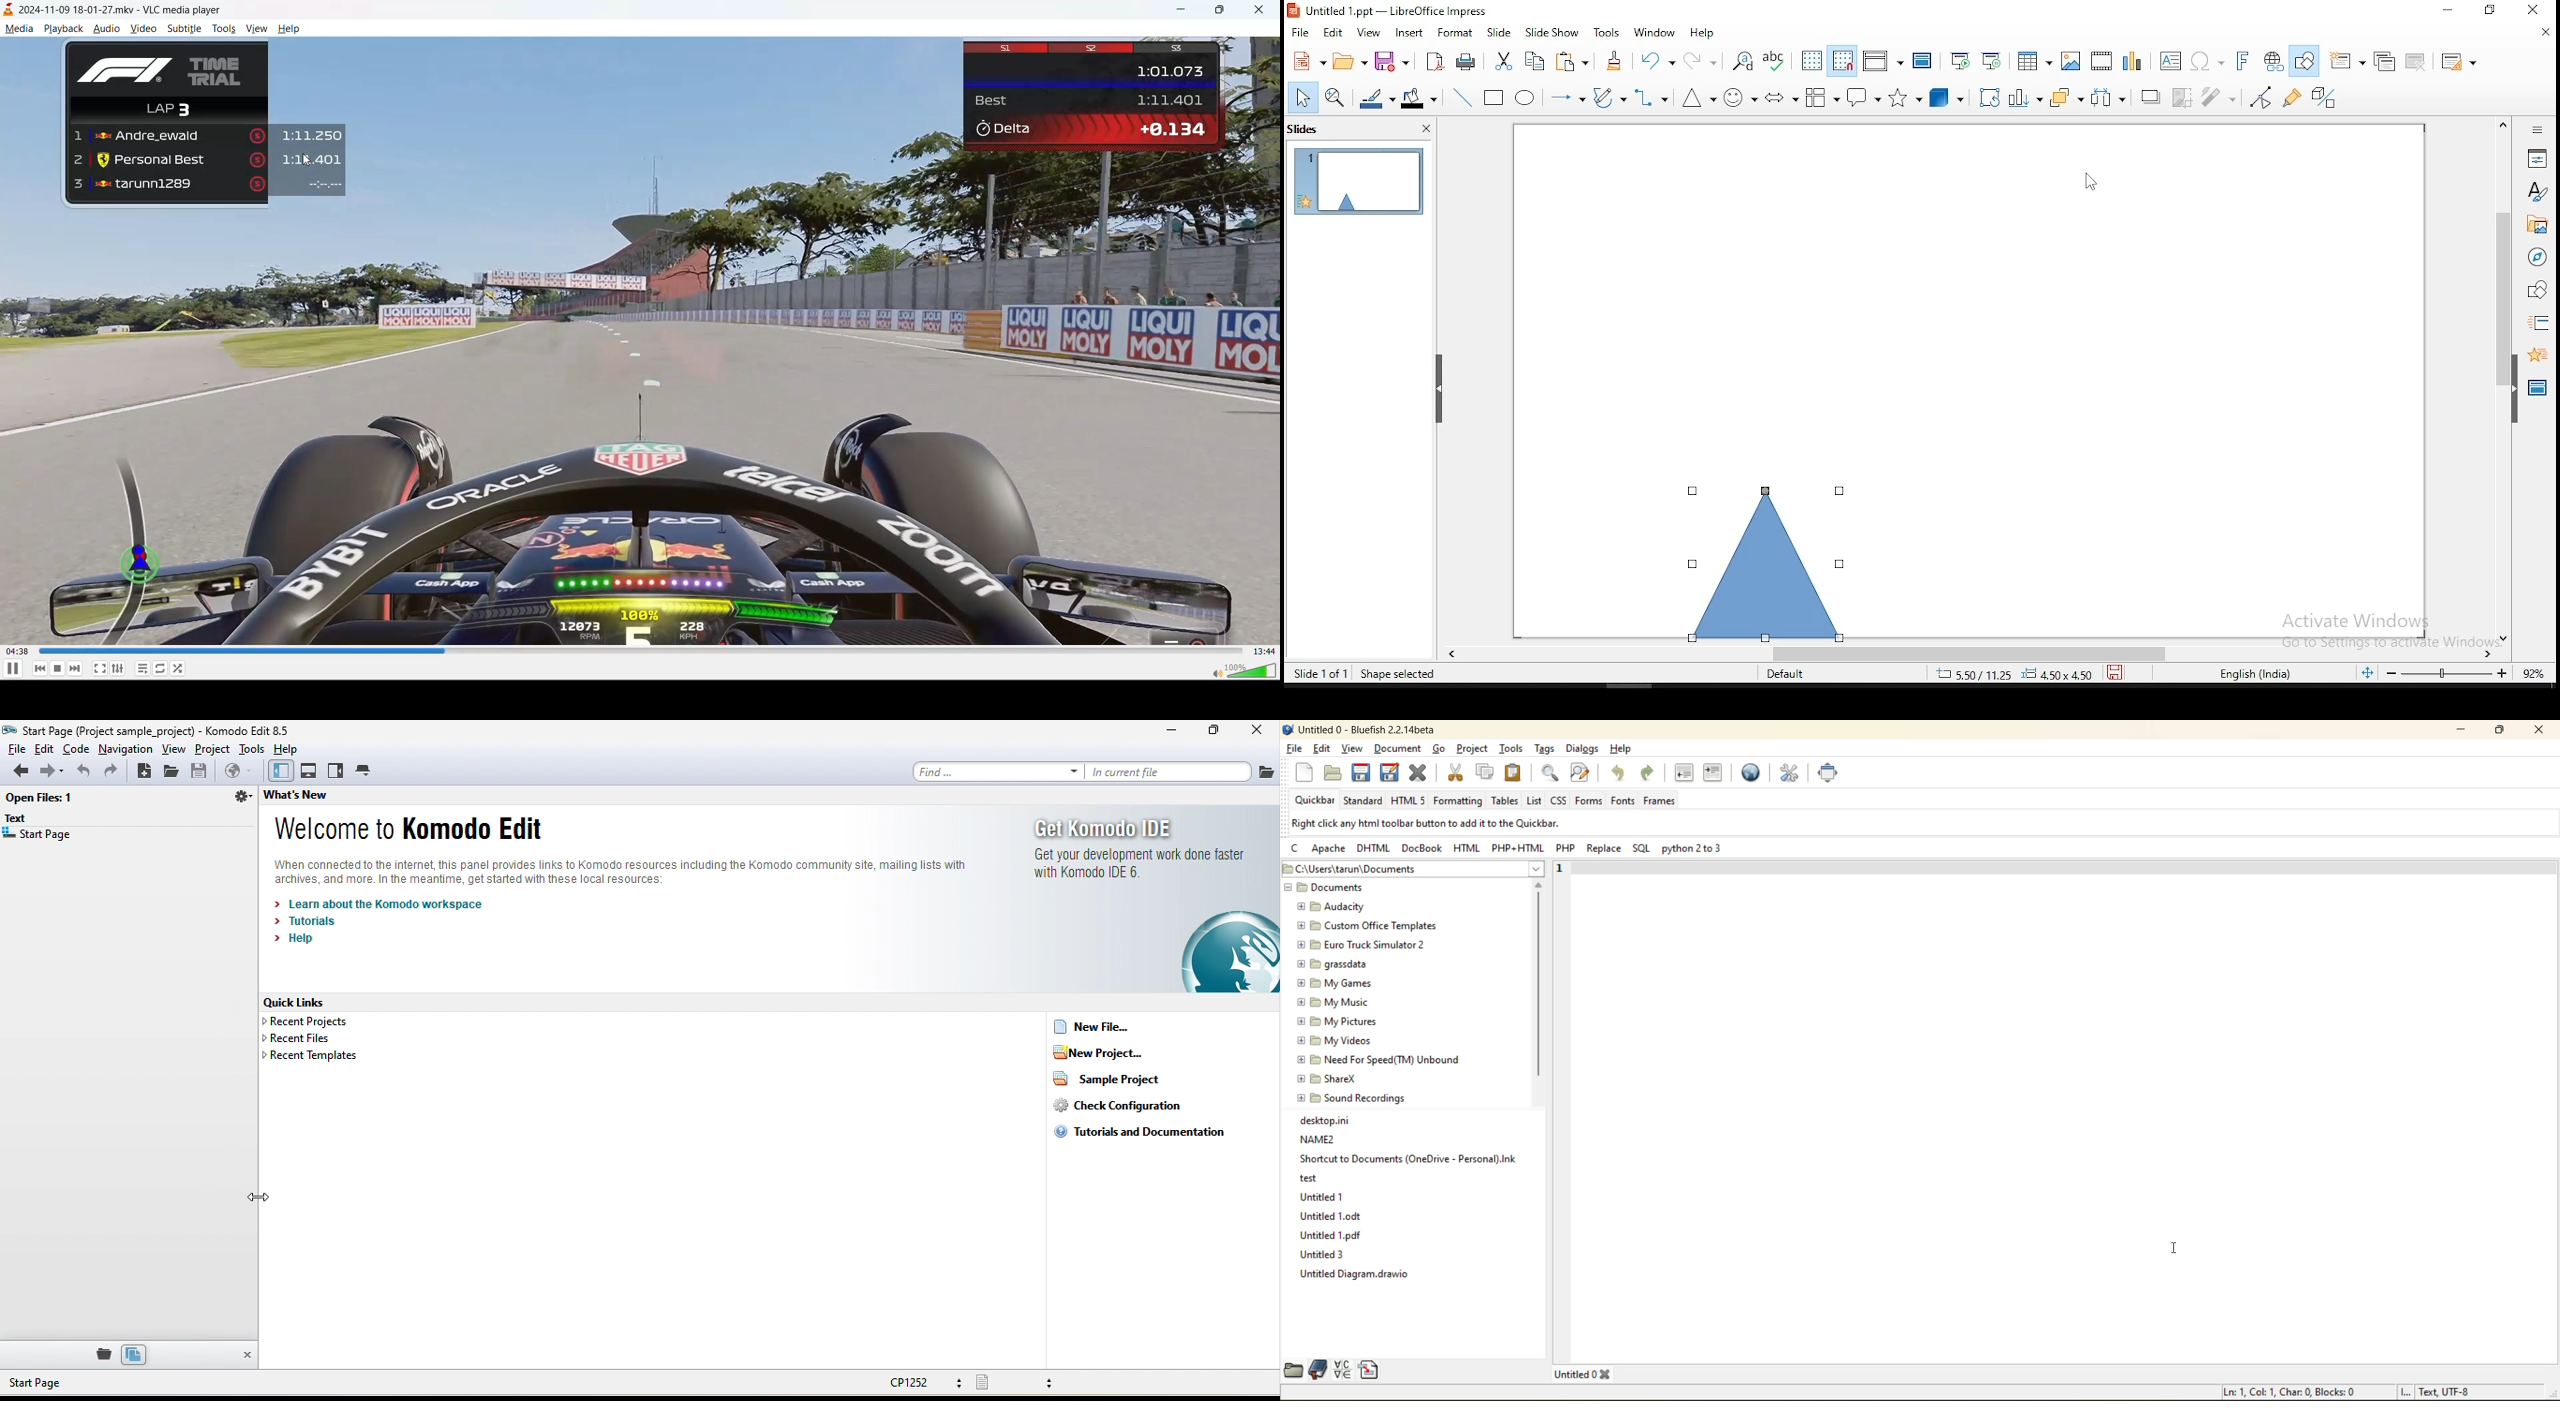 The width and height of the screenshot is (2576, 1428). I want to click on align objects, so click(2023, 98).